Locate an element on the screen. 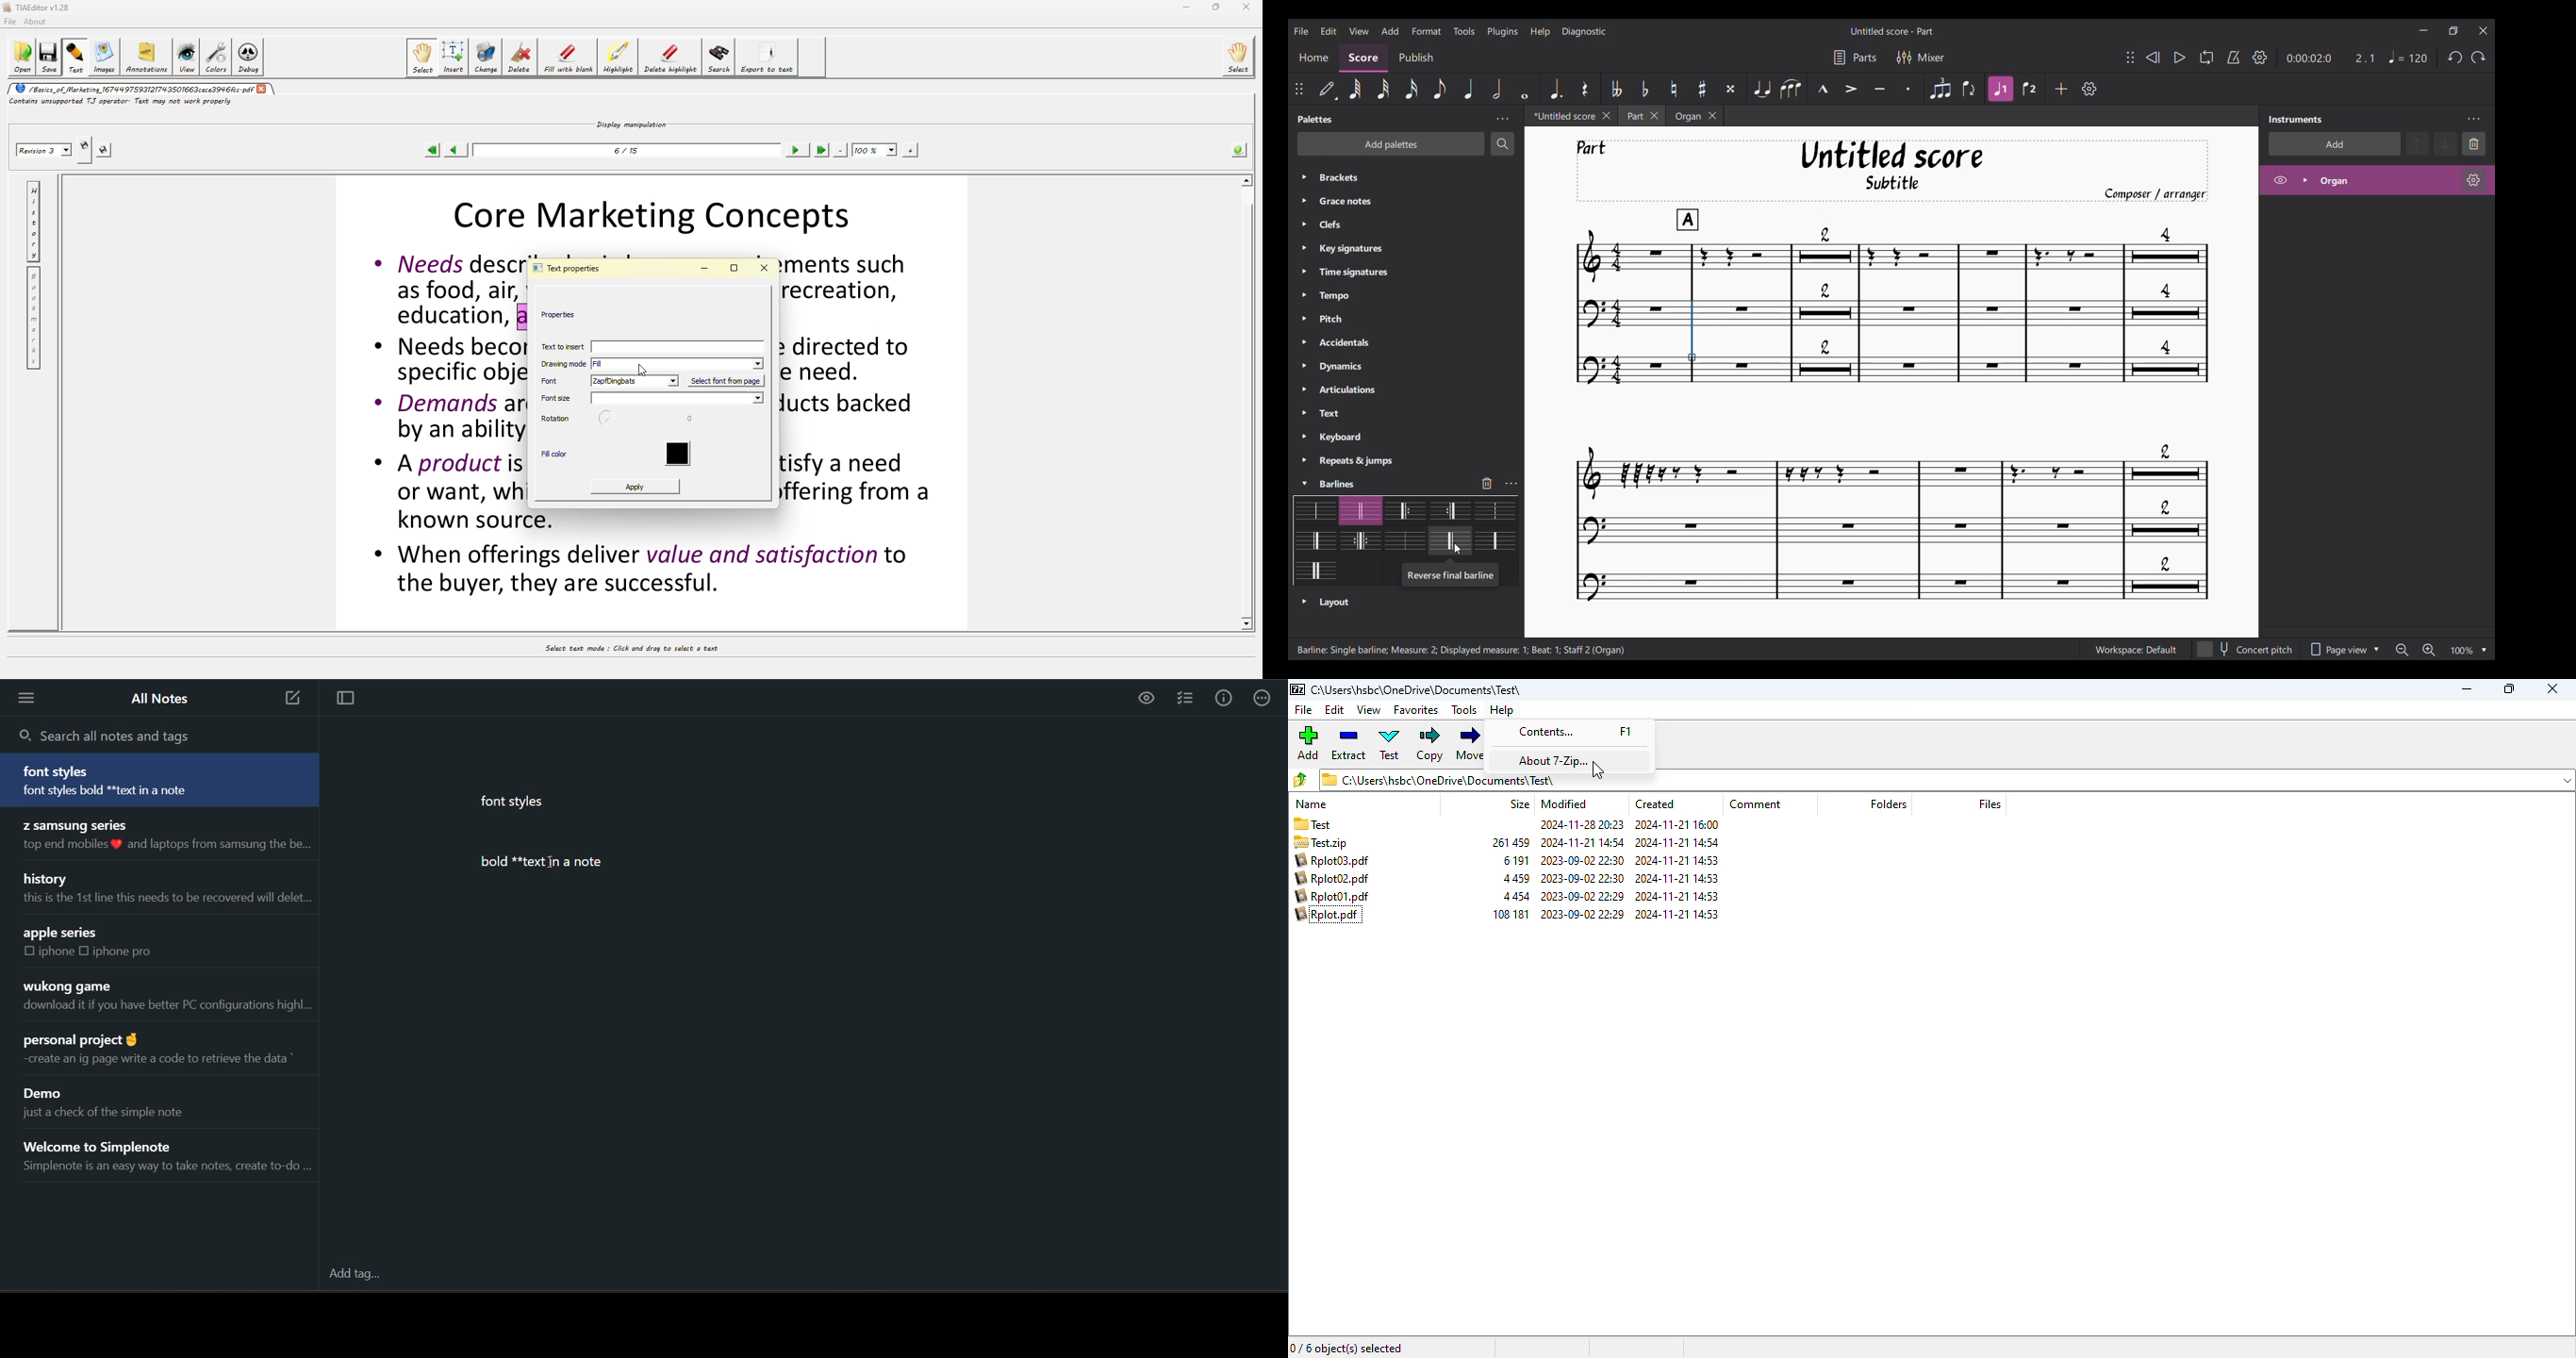 The height and width of the screenshot is (1372, 2576). 64th note is located at coordinates (1355, 89).